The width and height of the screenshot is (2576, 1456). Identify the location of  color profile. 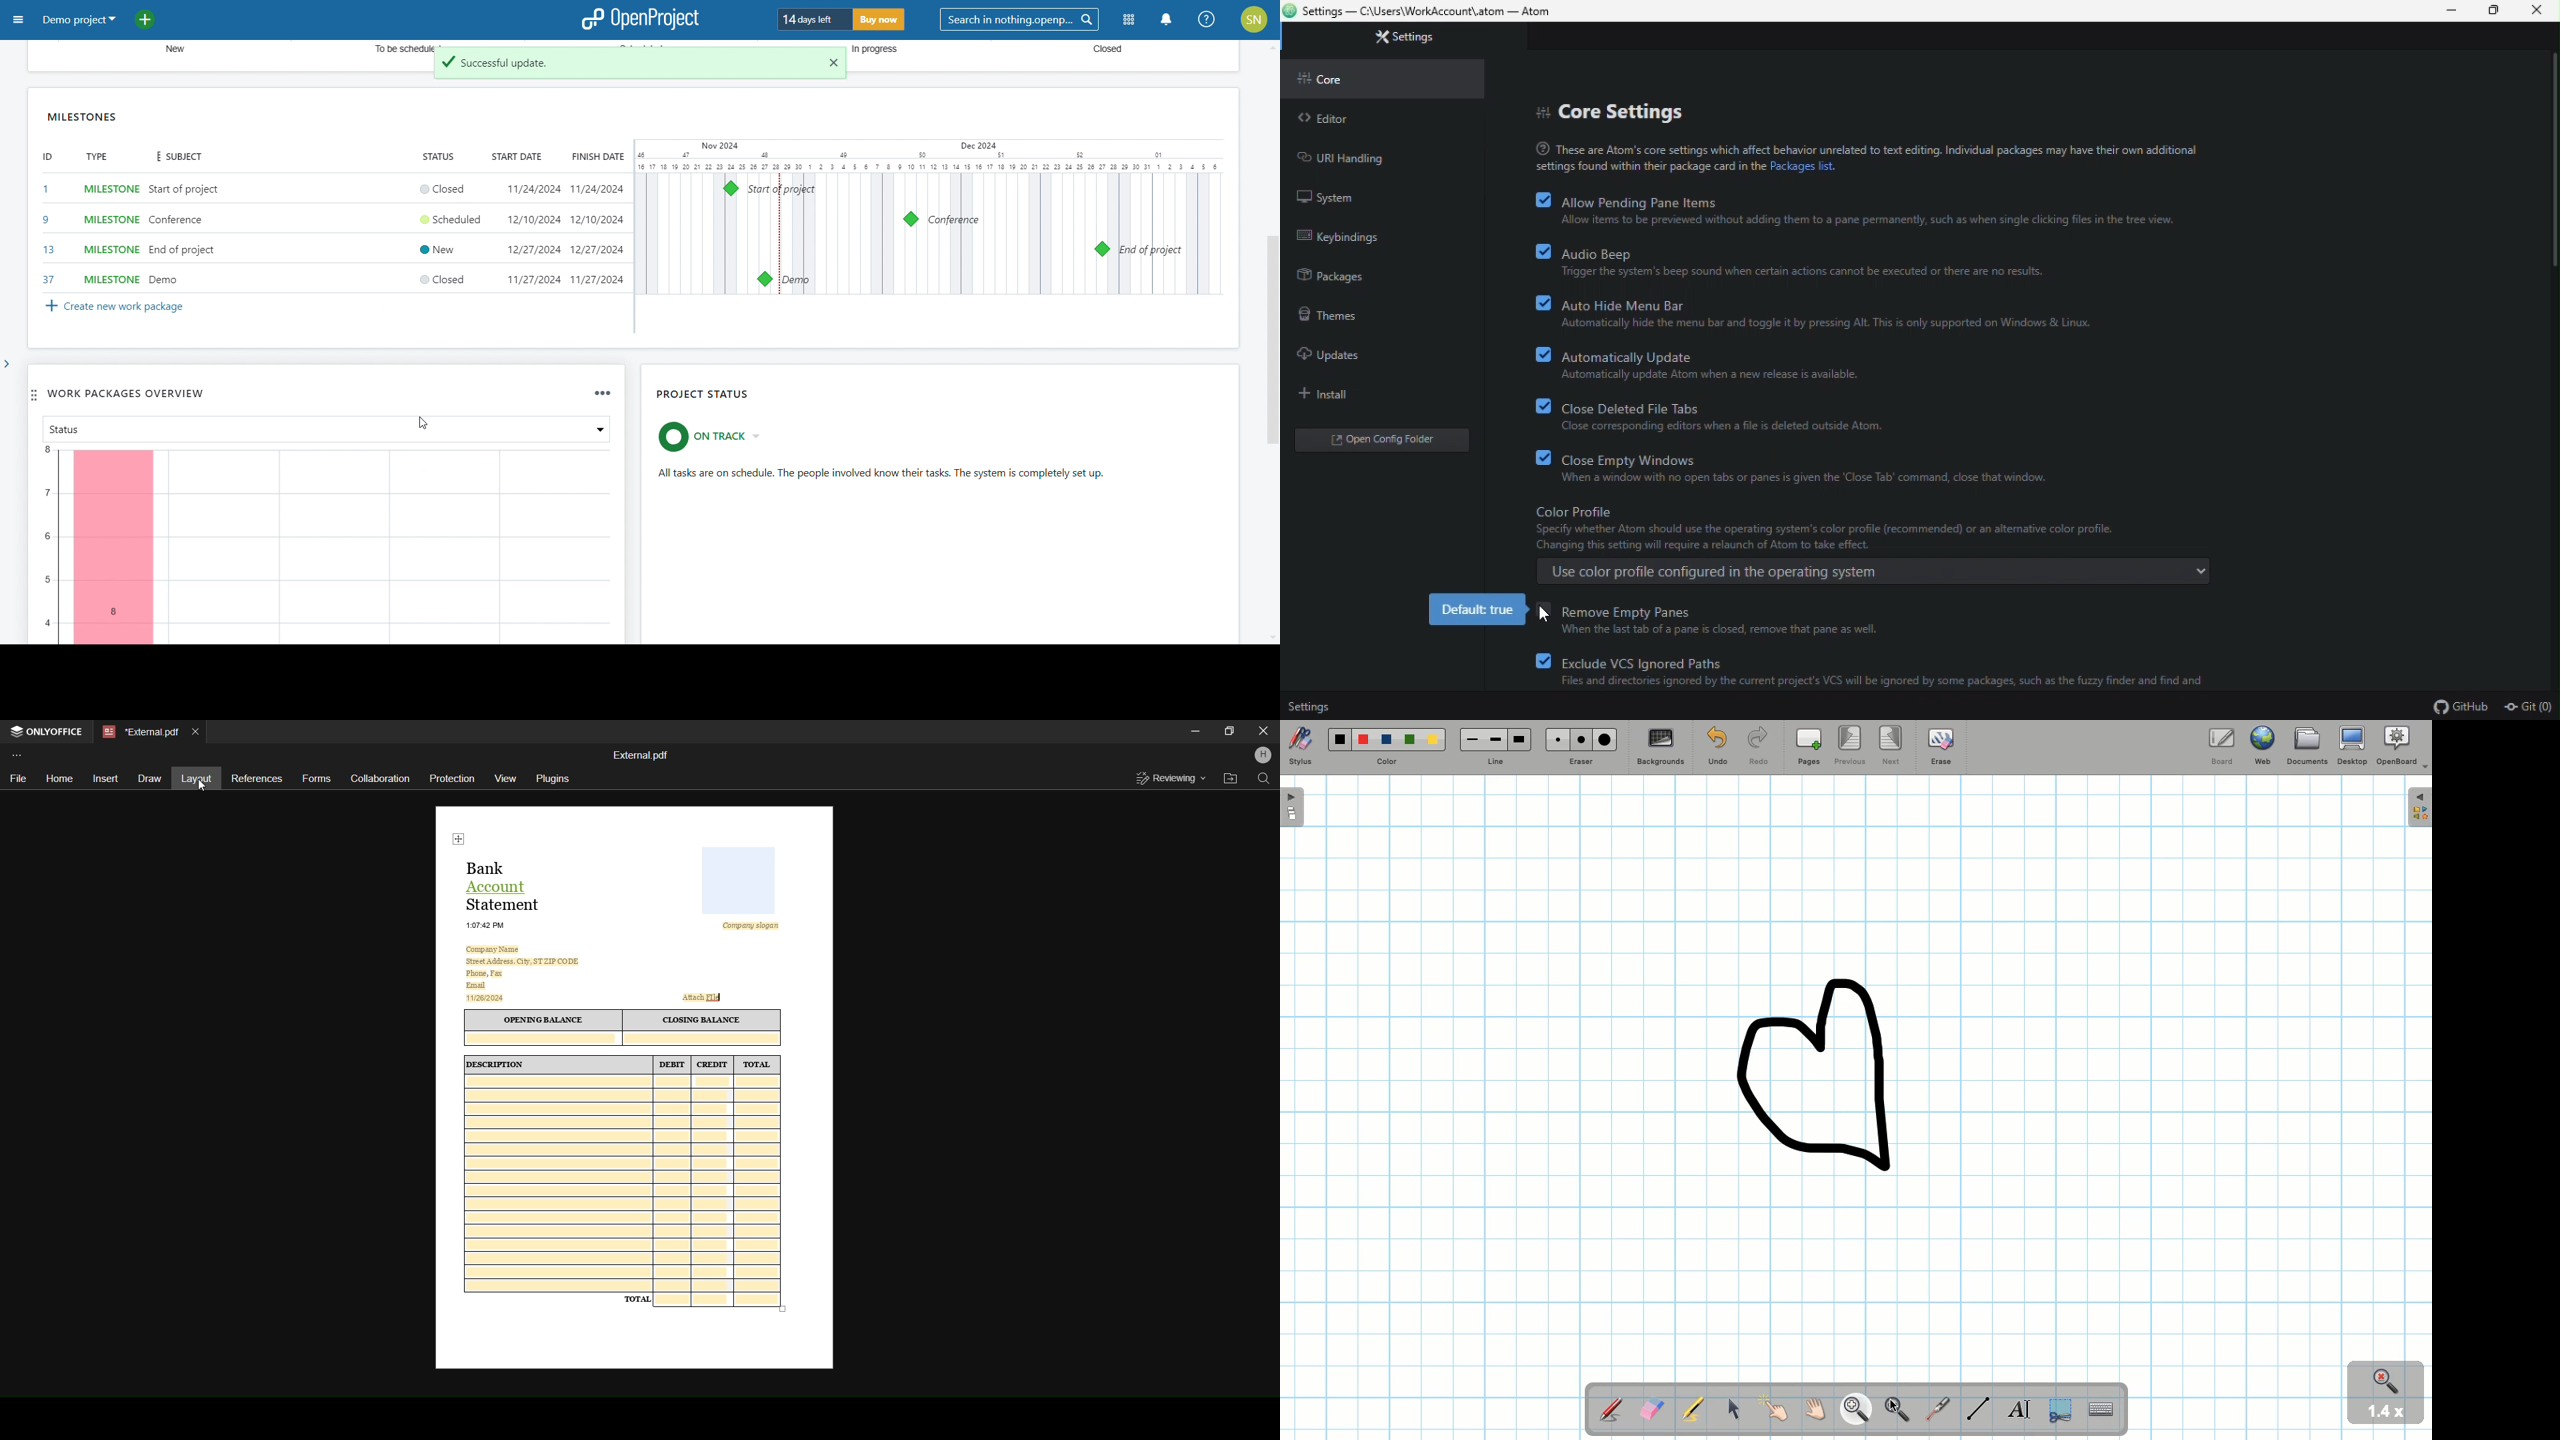
(1869, 544).